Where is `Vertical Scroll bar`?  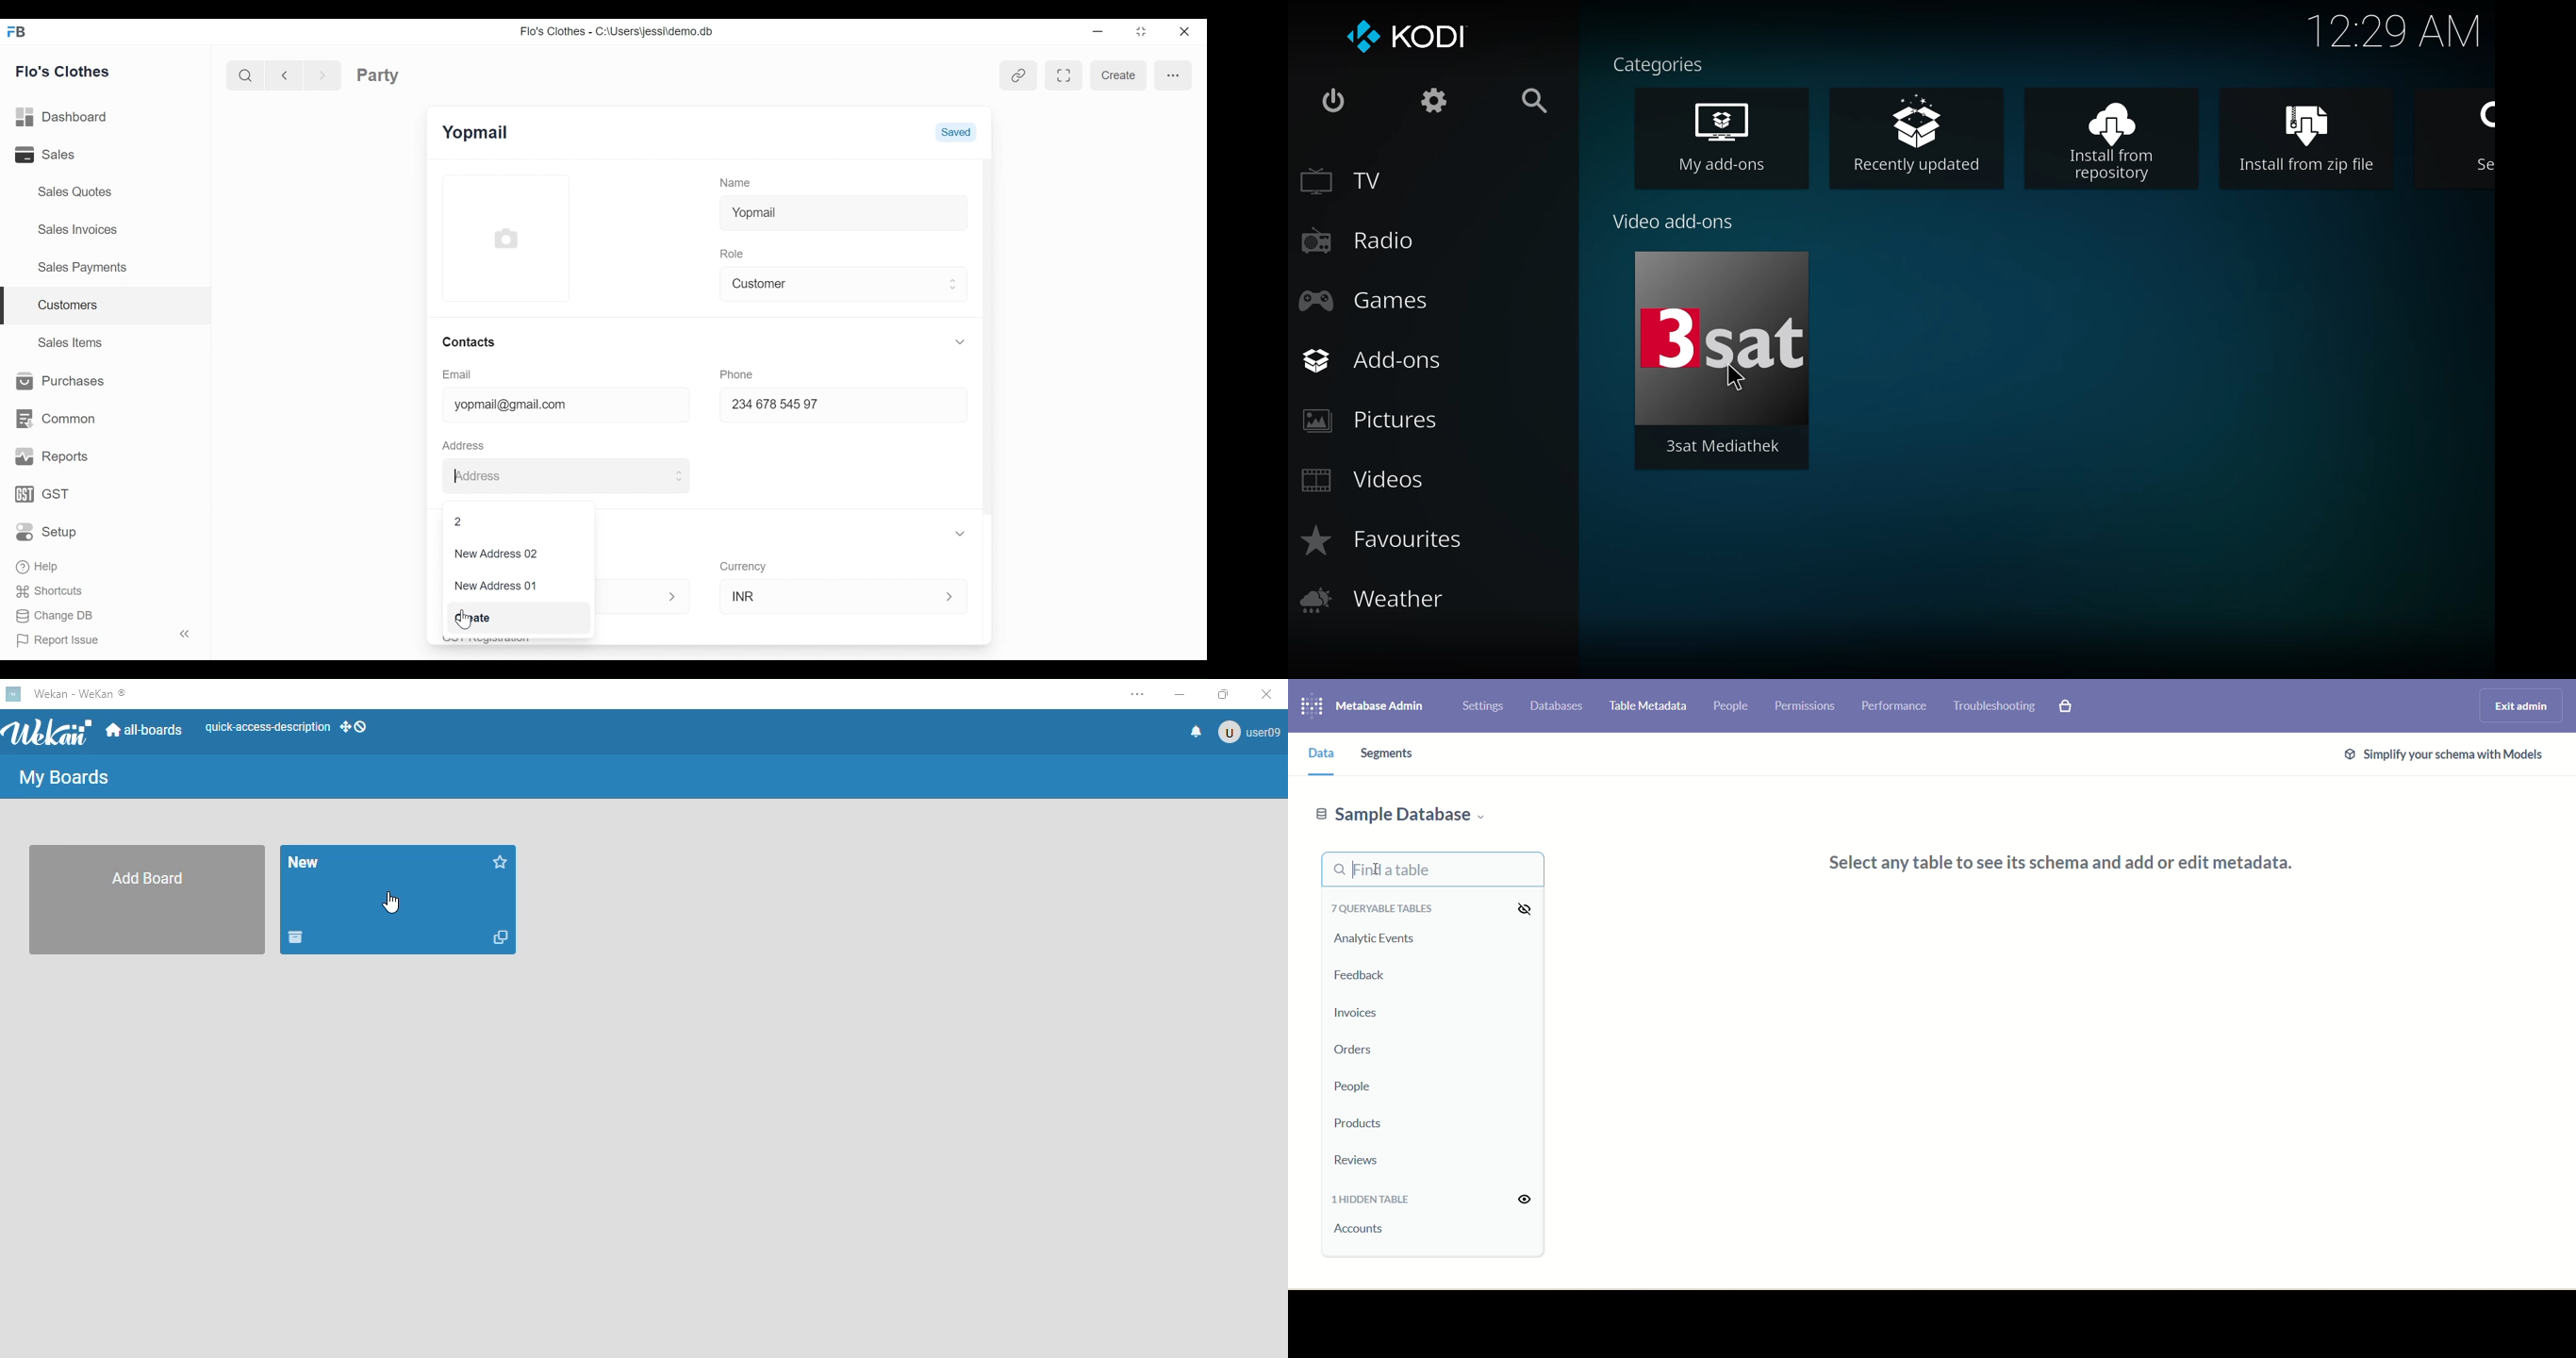 Vertical Scroll bar is located at coordinates (989, 338).